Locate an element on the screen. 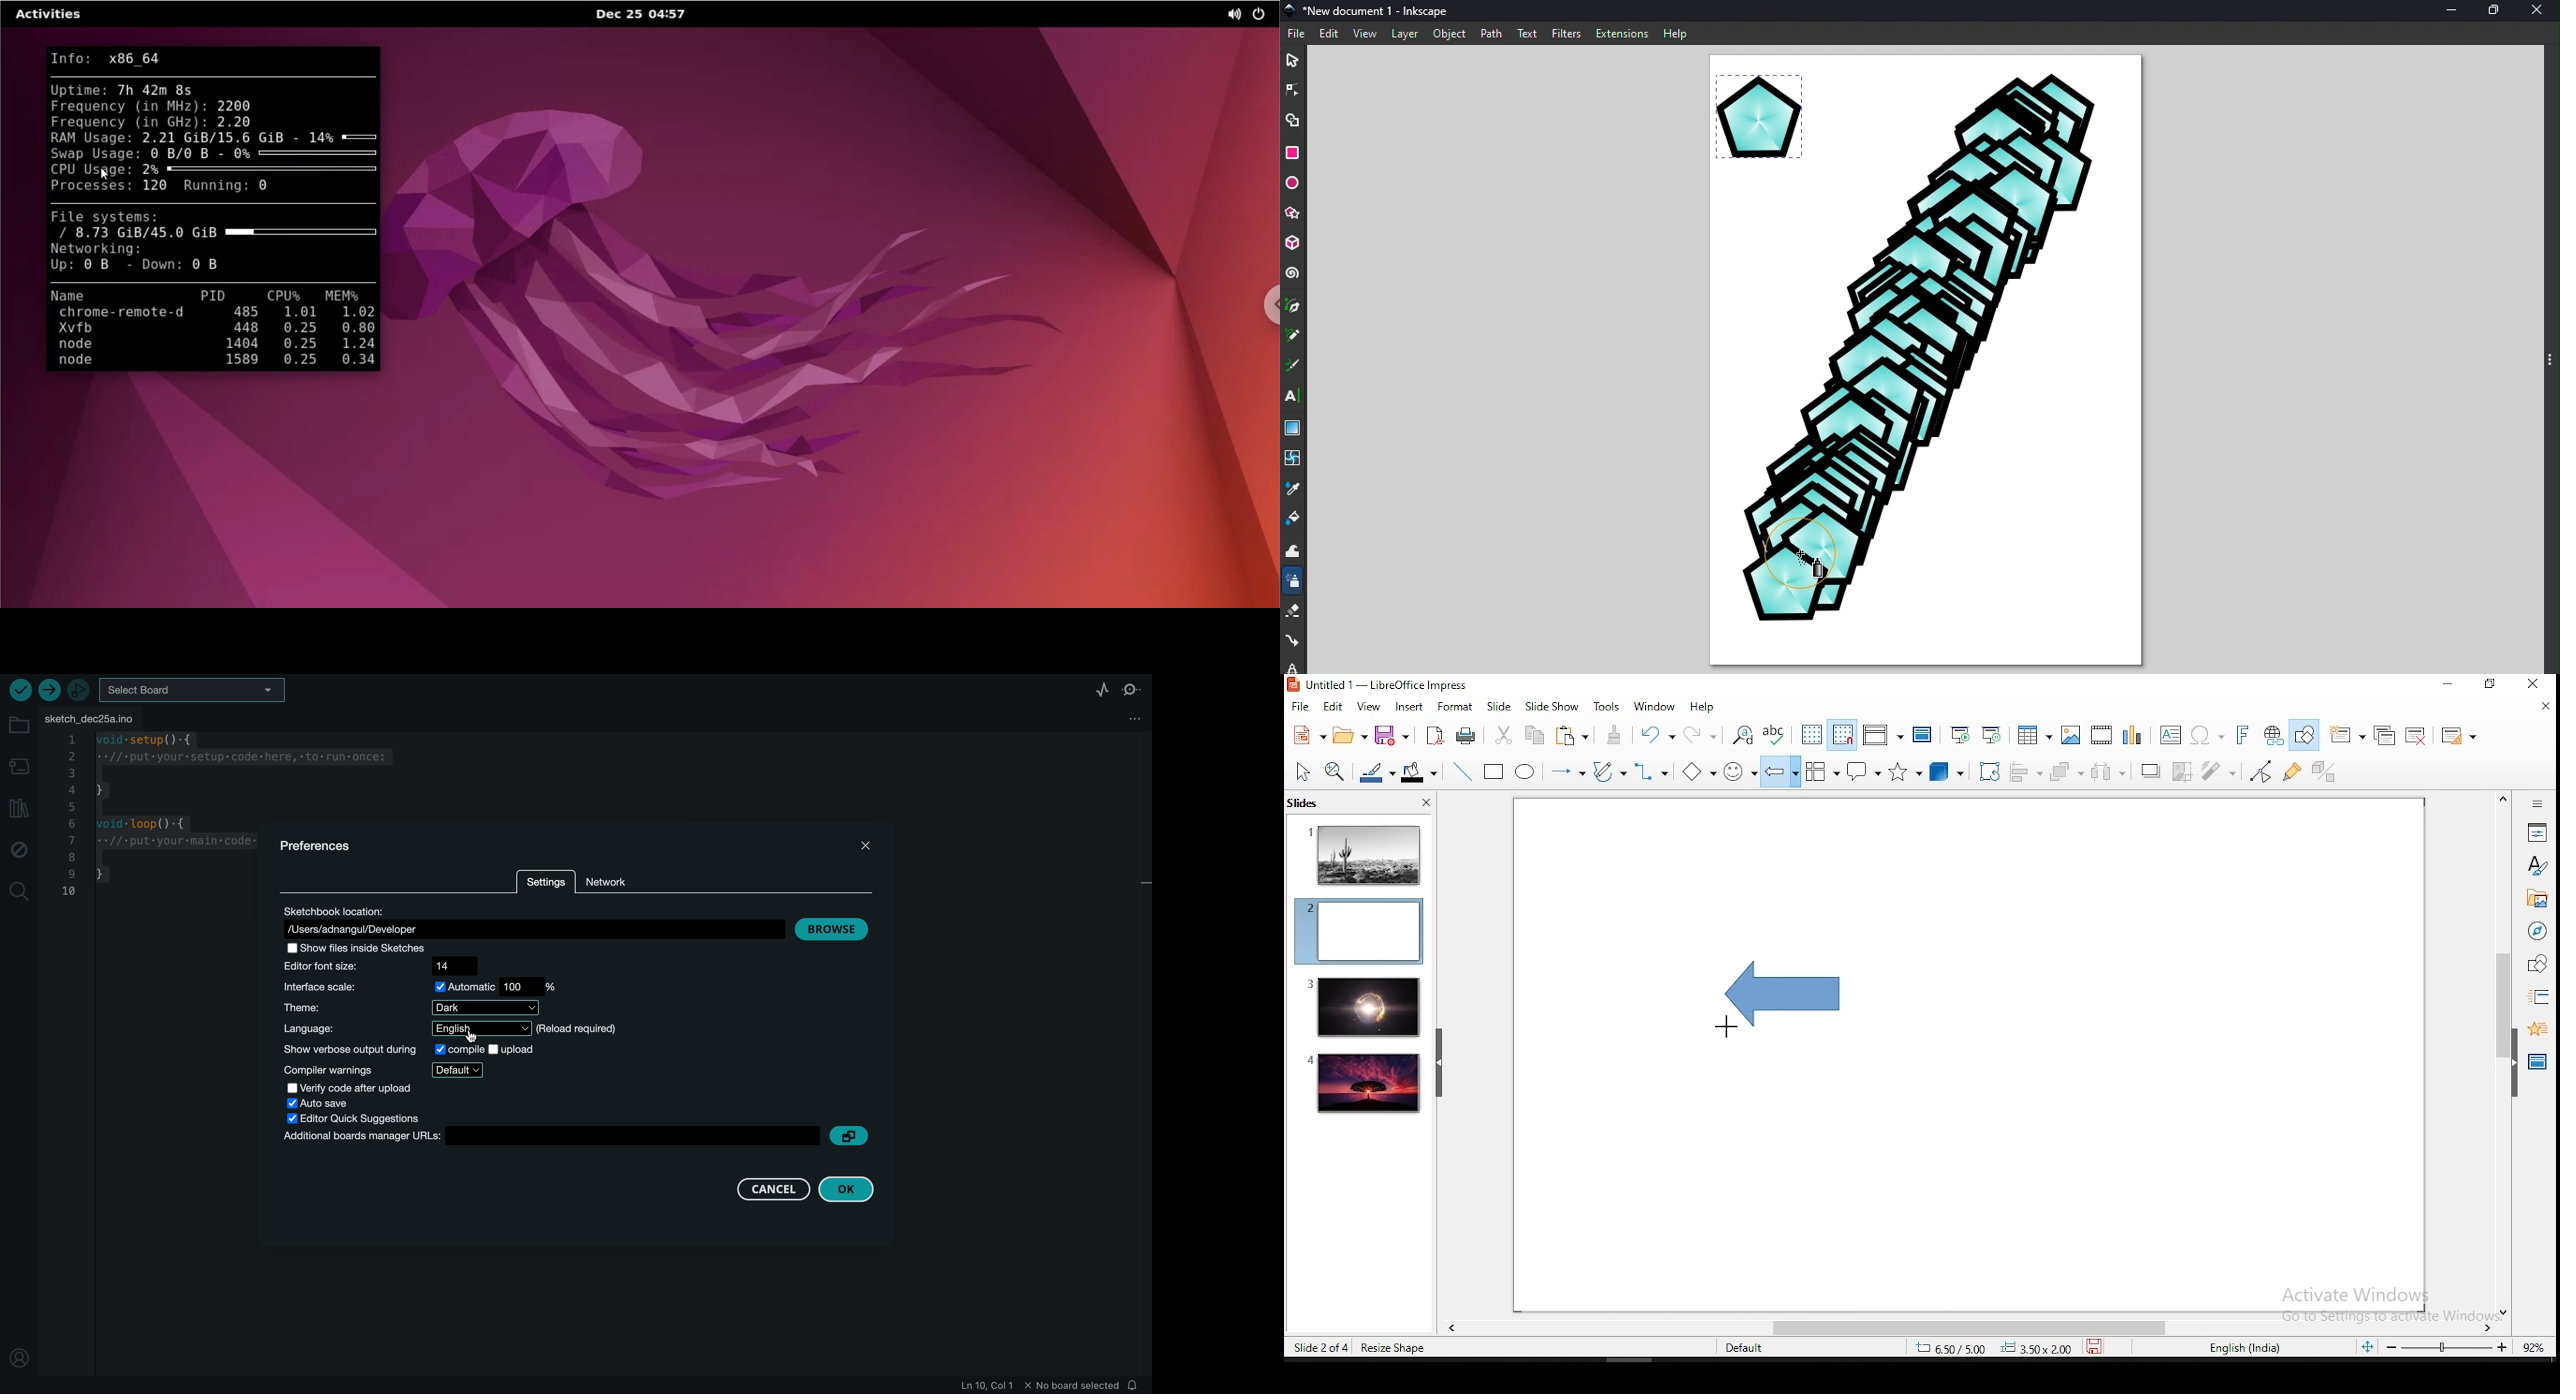  slide show is located at coordinates (1554, 707).